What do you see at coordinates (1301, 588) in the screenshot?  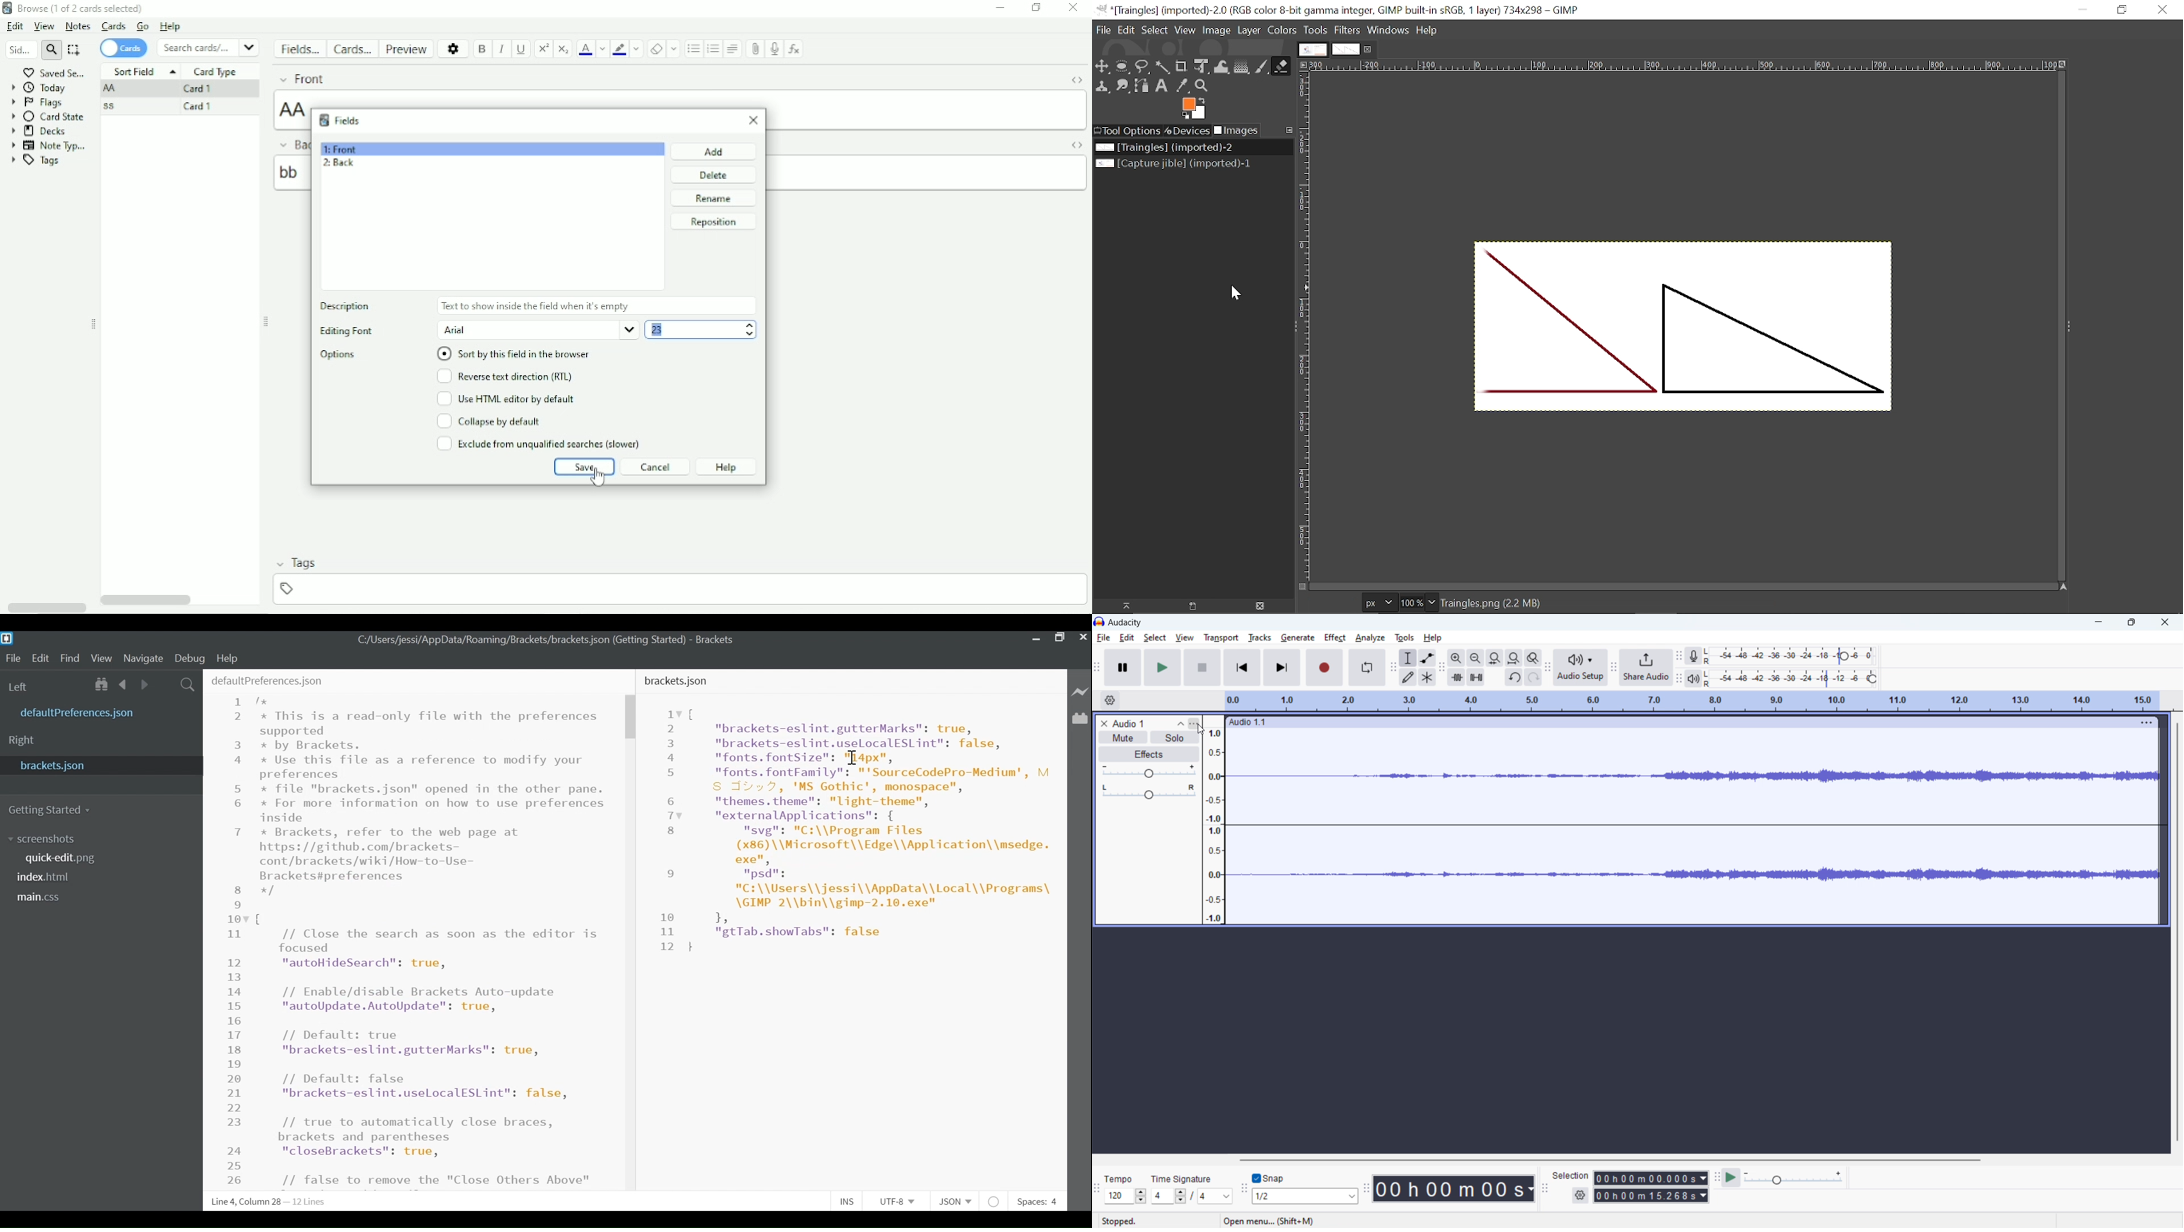 I see `Quck toggle mask on/off` at bounding box center [1301, 588].